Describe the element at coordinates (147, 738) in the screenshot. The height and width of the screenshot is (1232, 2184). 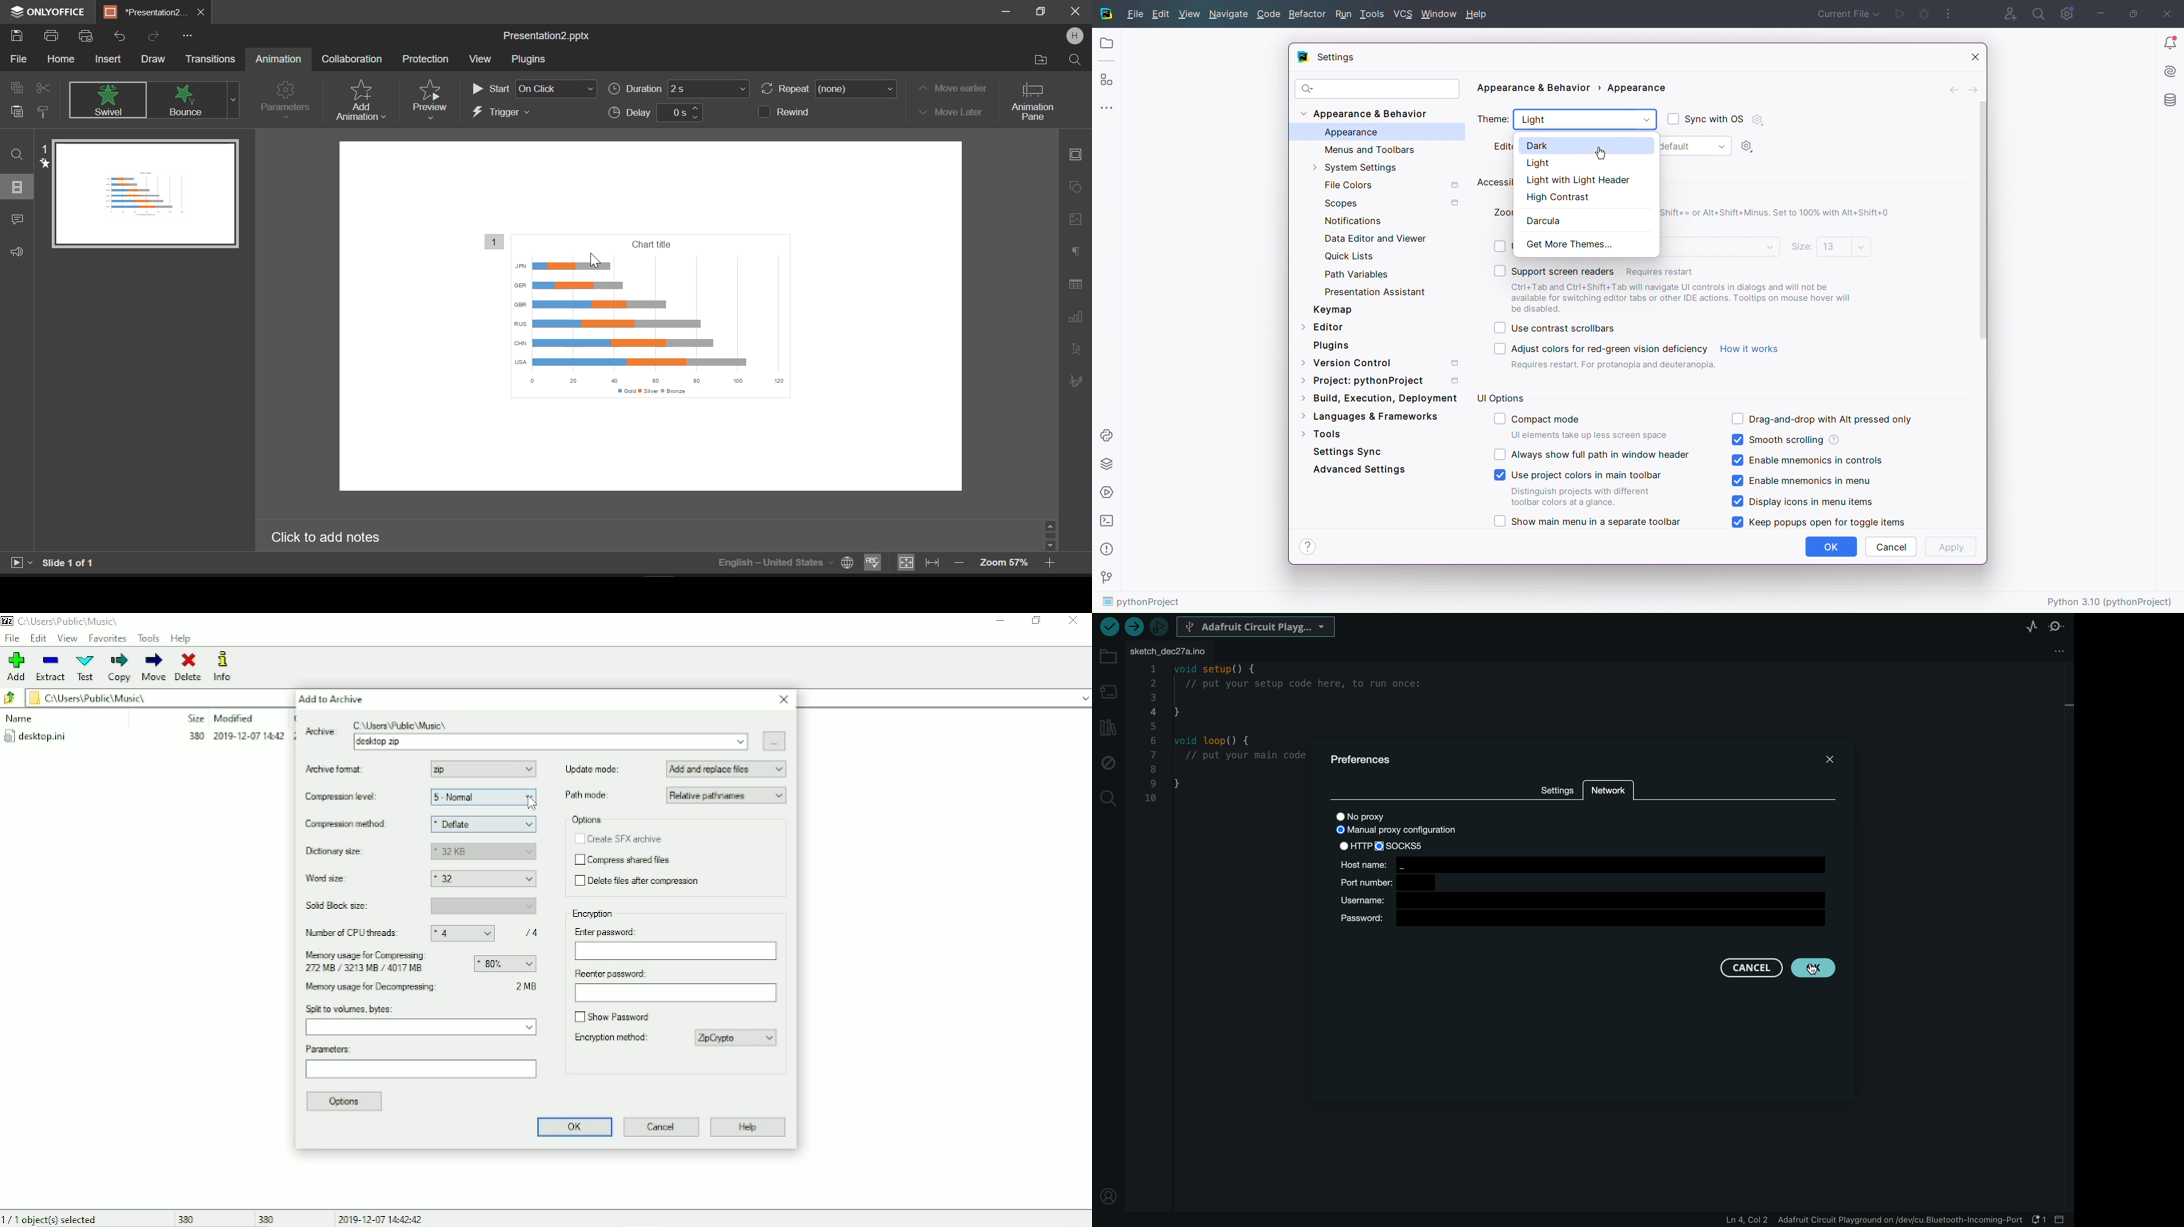
I see `desktop.ini` at that location.